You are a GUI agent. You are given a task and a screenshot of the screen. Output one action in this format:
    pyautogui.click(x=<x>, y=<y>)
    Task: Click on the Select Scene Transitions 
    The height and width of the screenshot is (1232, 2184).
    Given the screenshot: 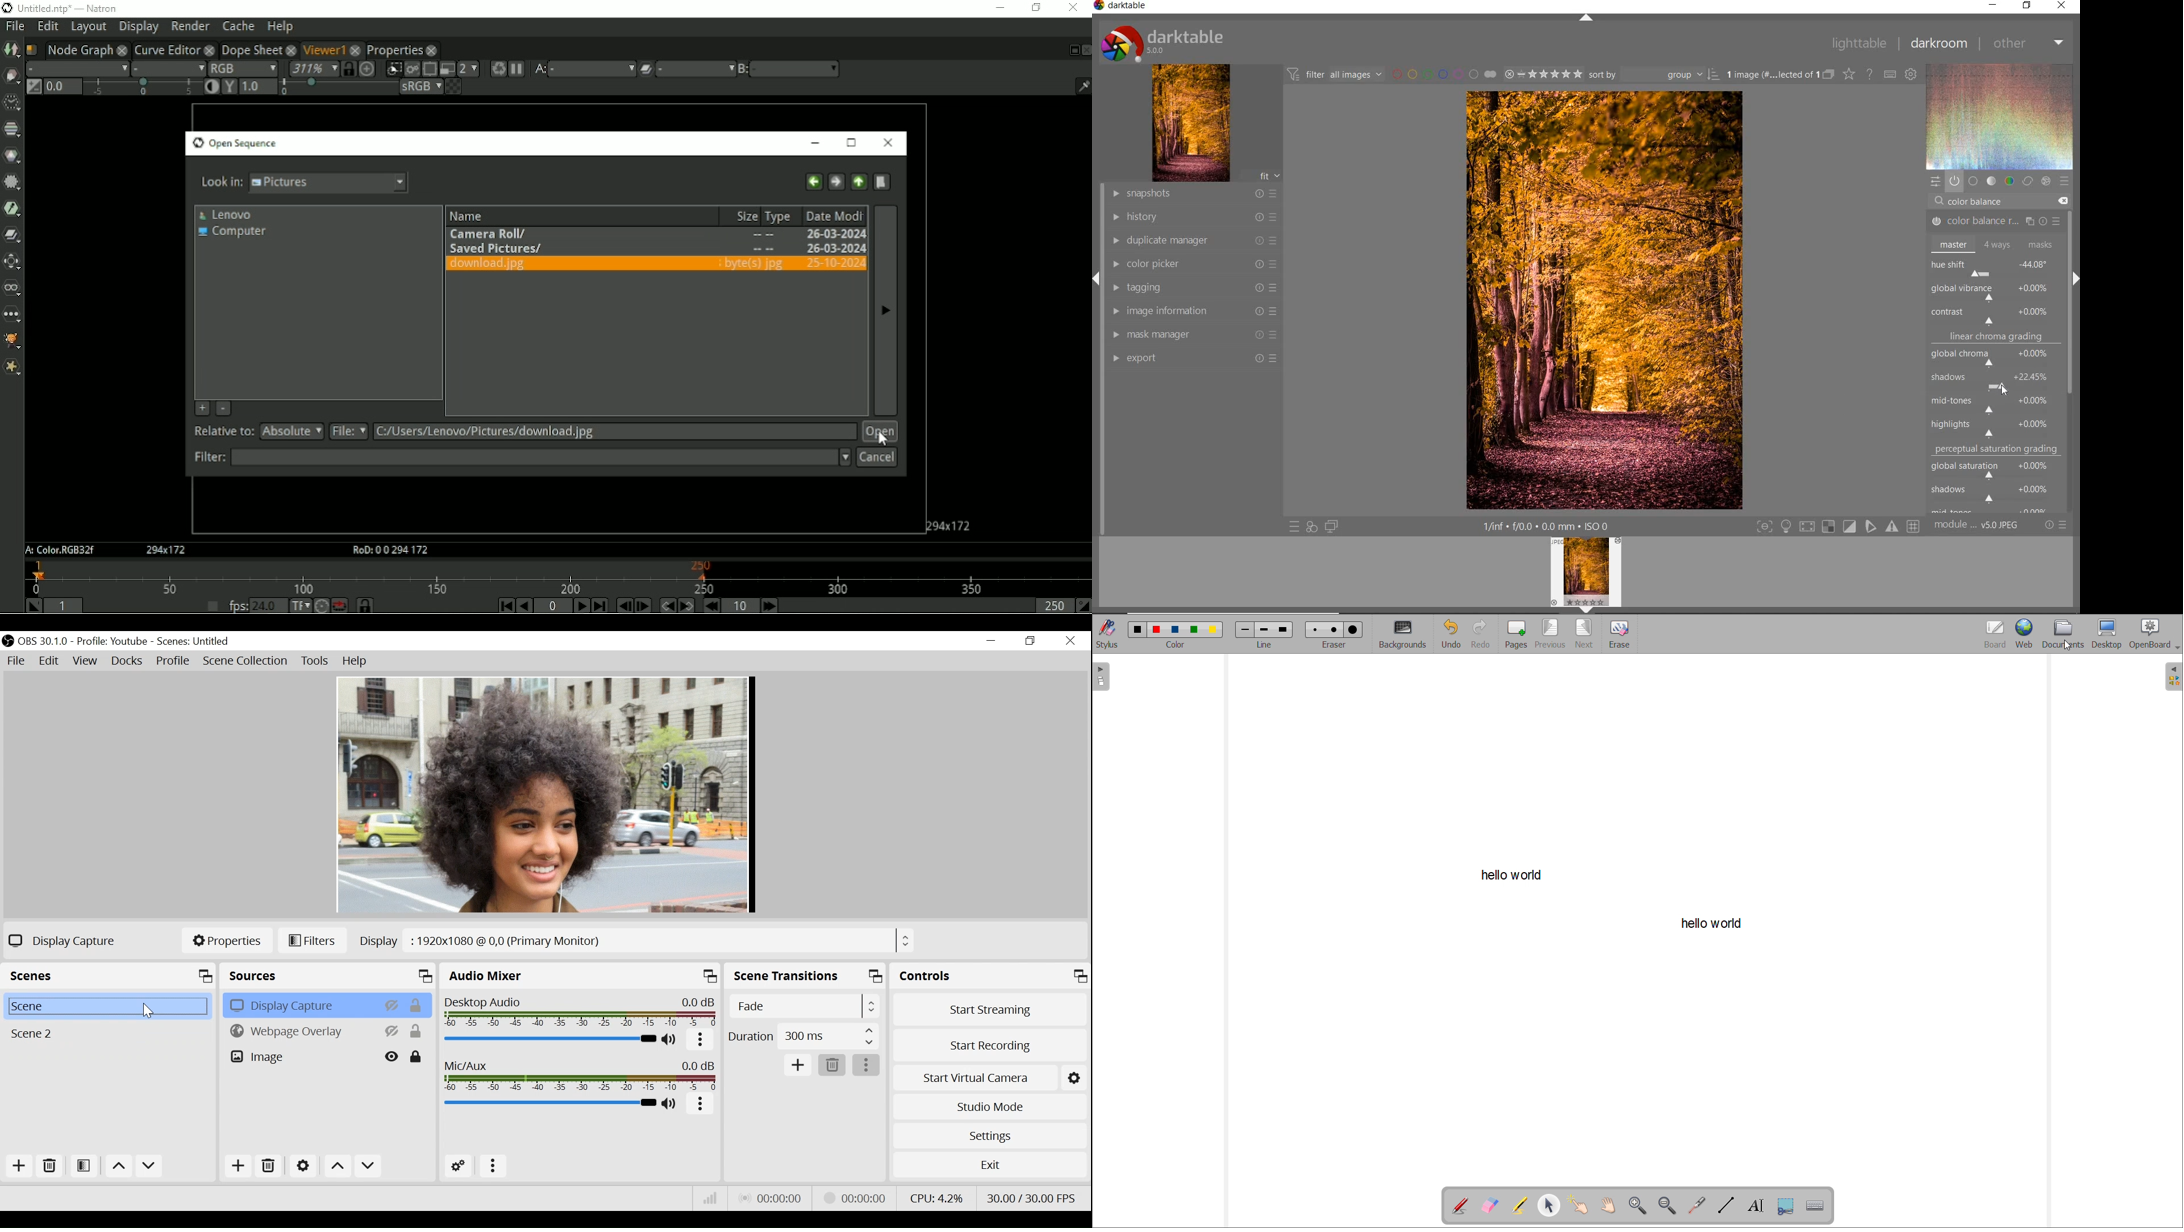 What is the action you would take?
    pyautogui.click(x=803, y=1006)
    